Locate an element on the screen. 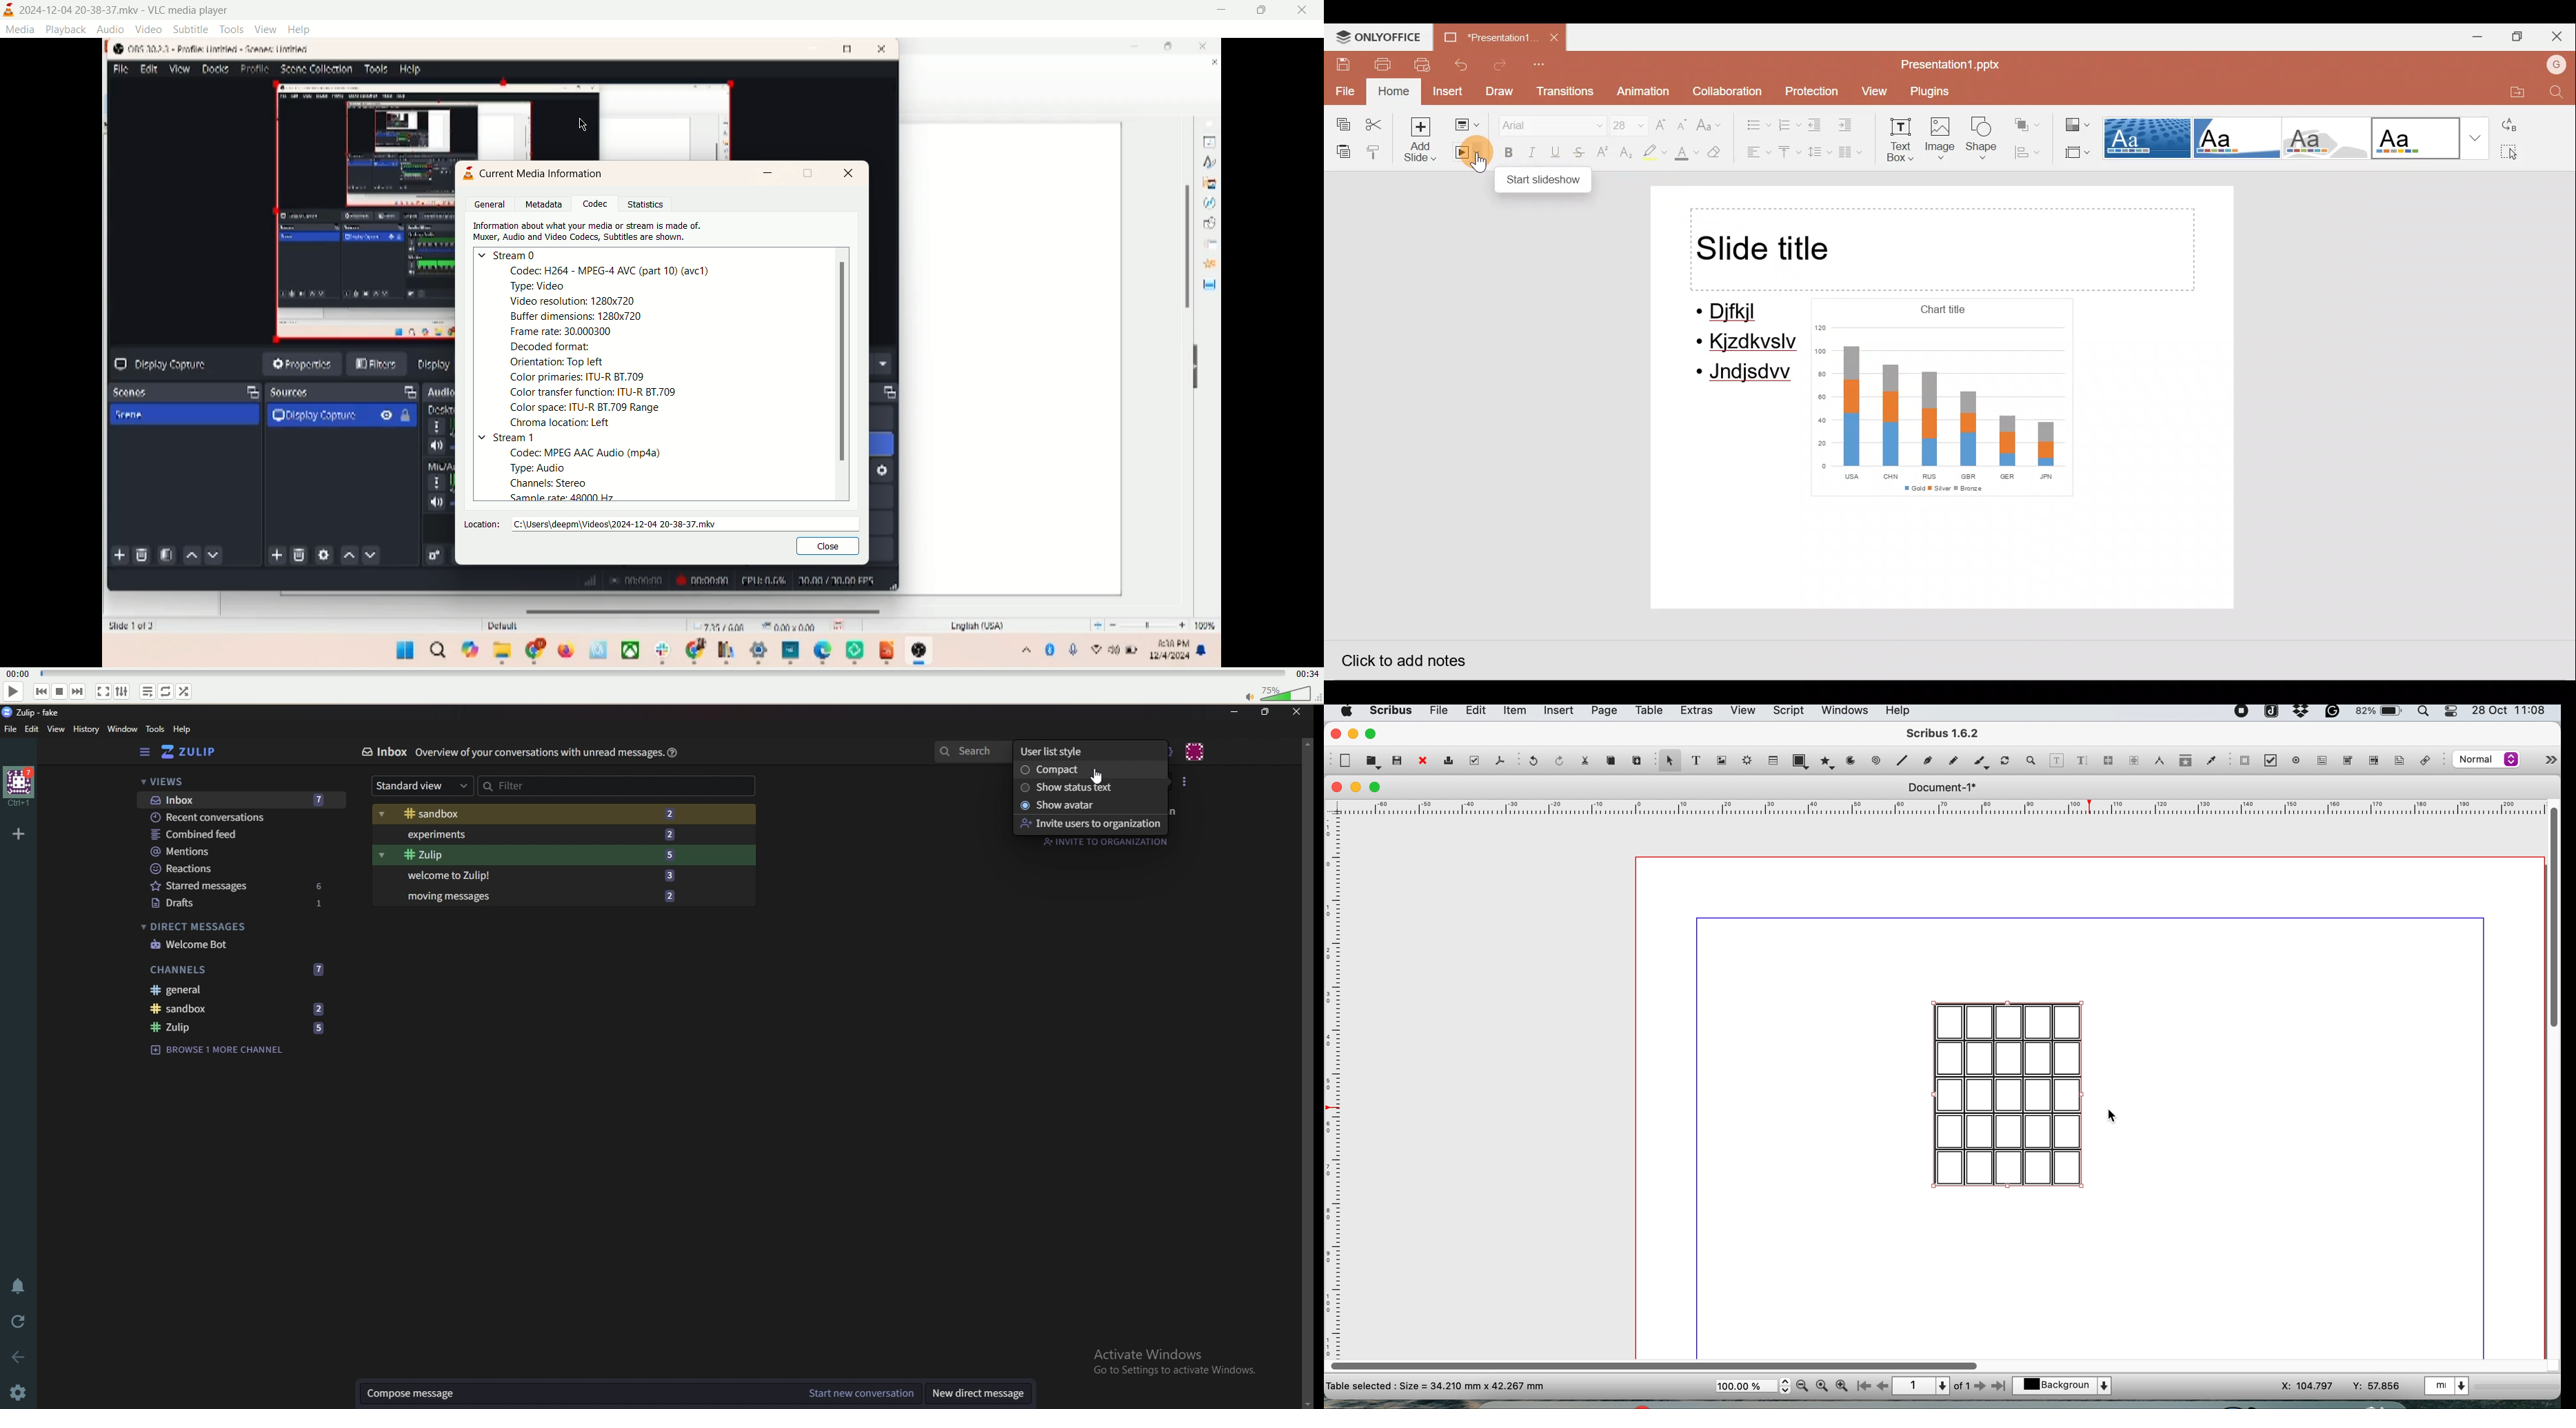 Image resolution: width=2576 pixels, height=1428 pixels. media is located at coordinates (21, 31).